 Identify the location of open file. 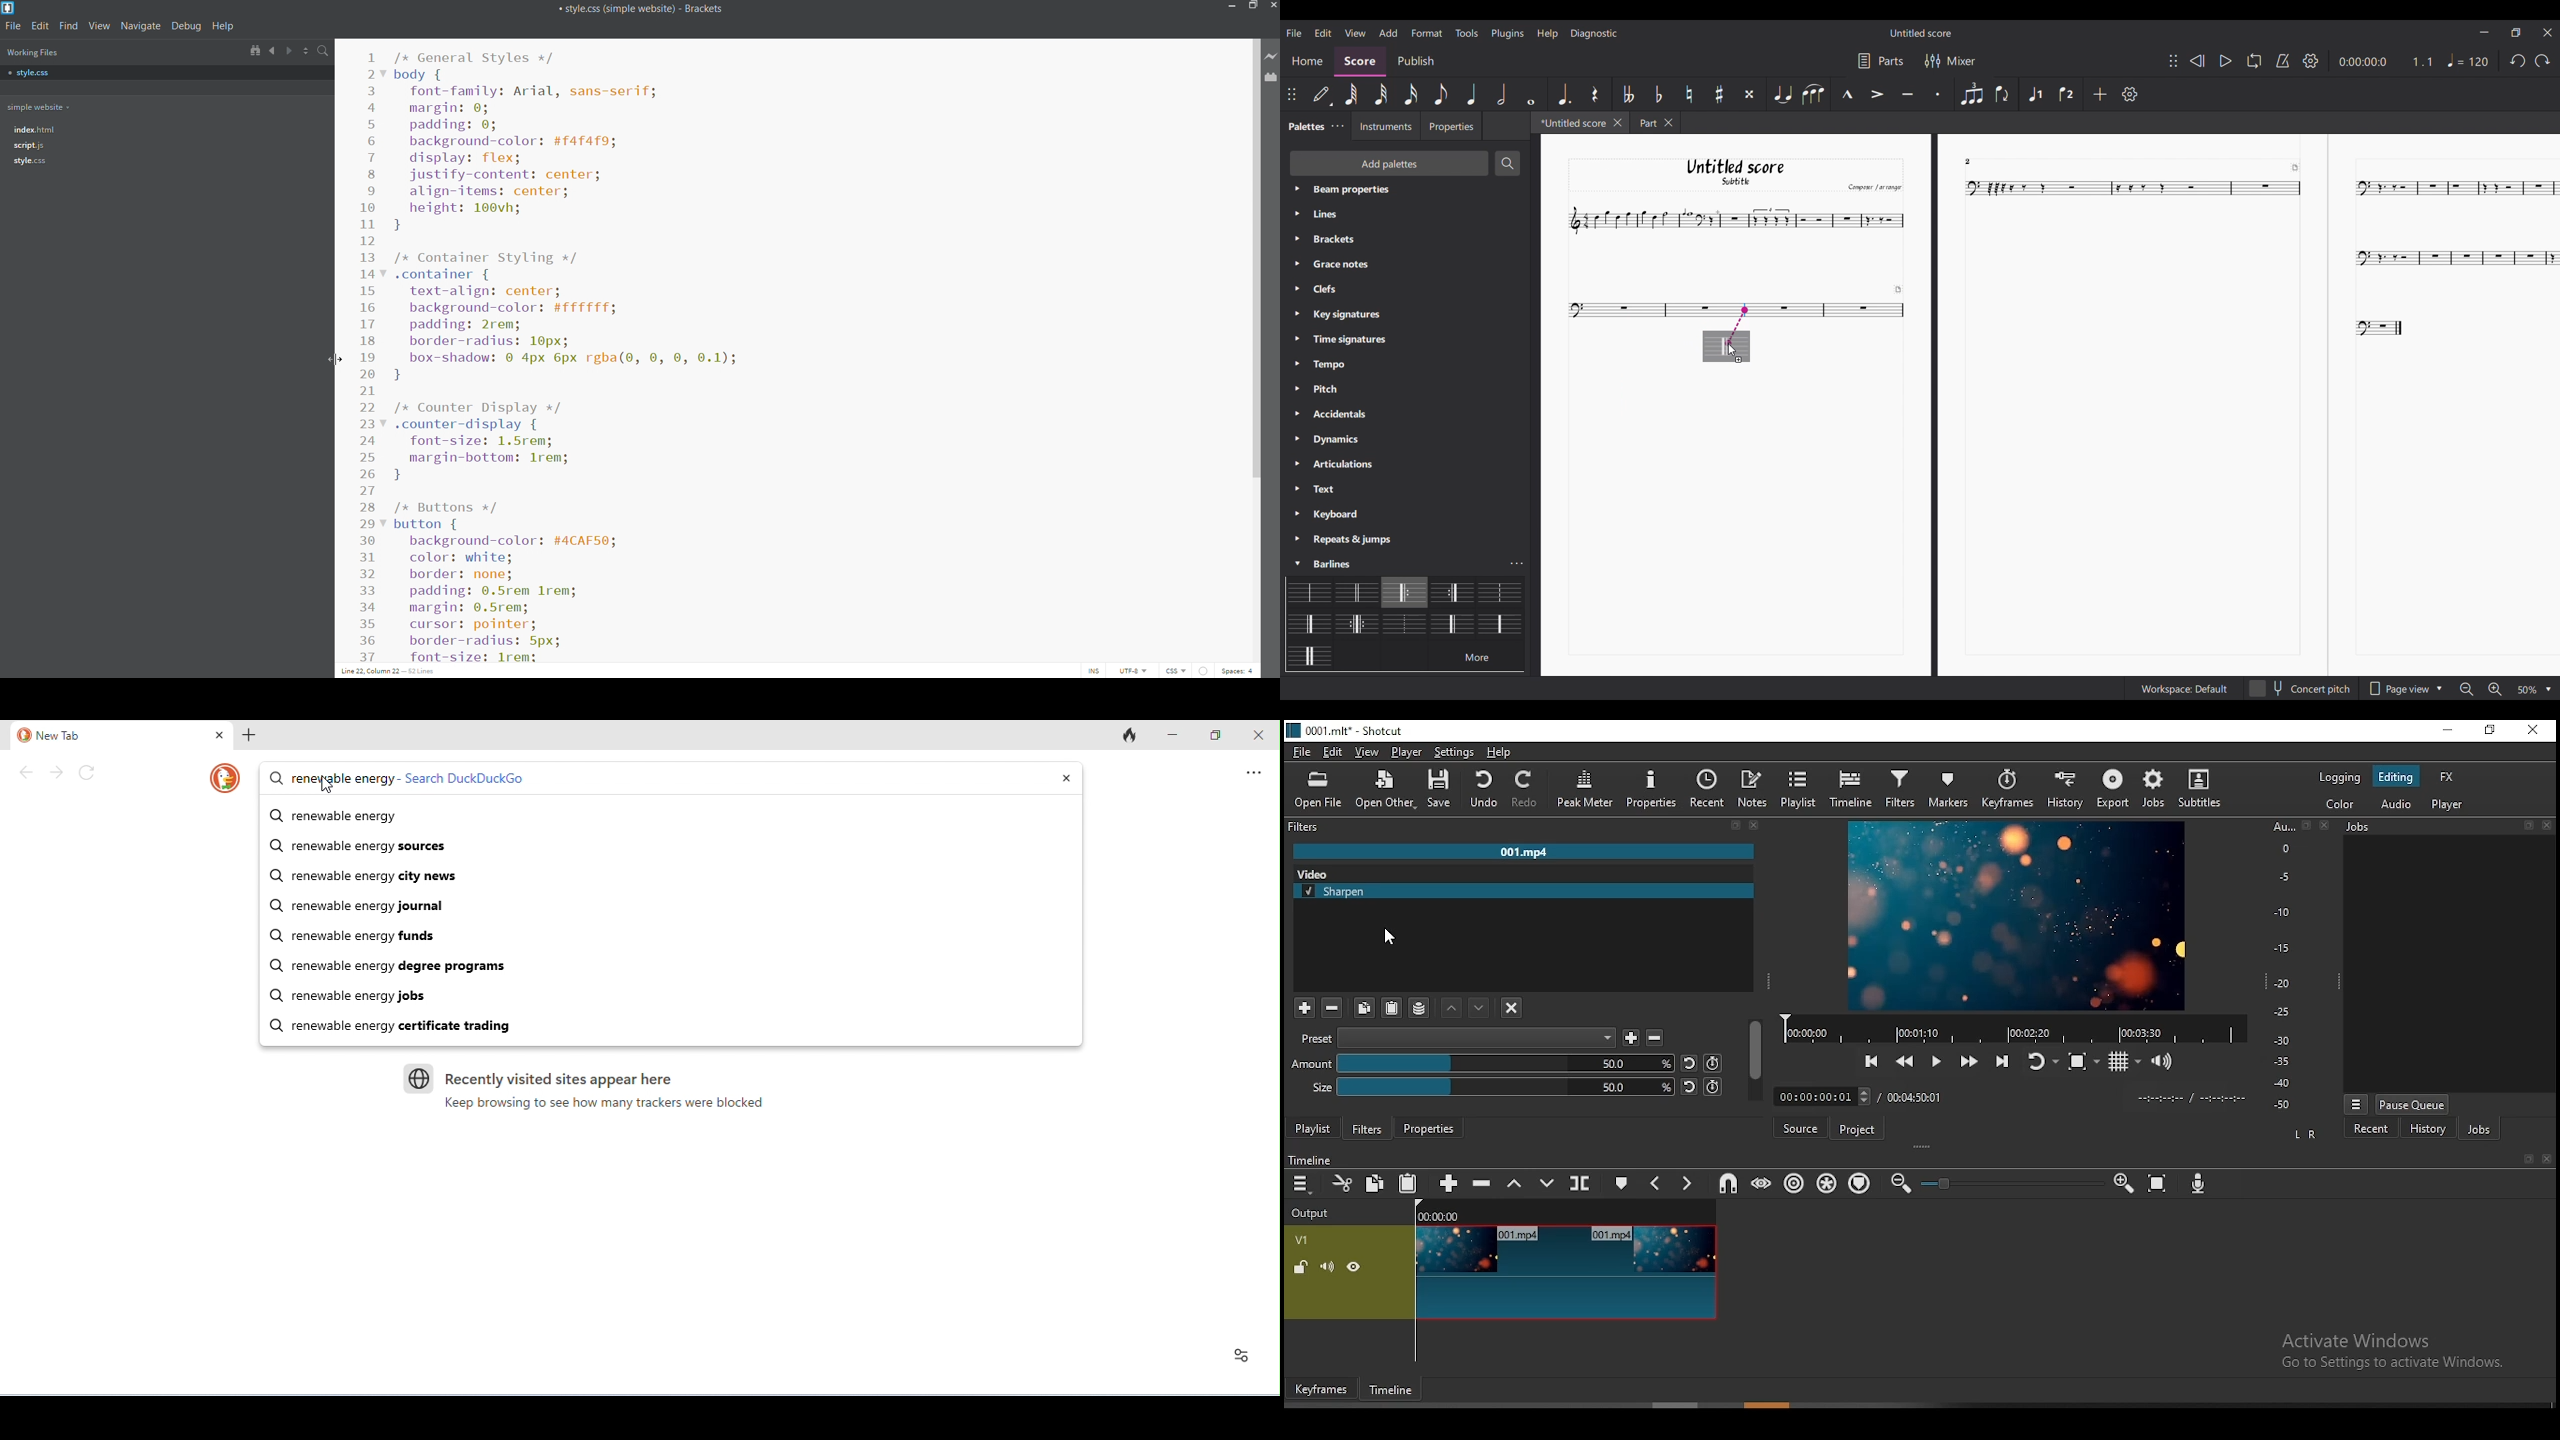
(1320, 790).